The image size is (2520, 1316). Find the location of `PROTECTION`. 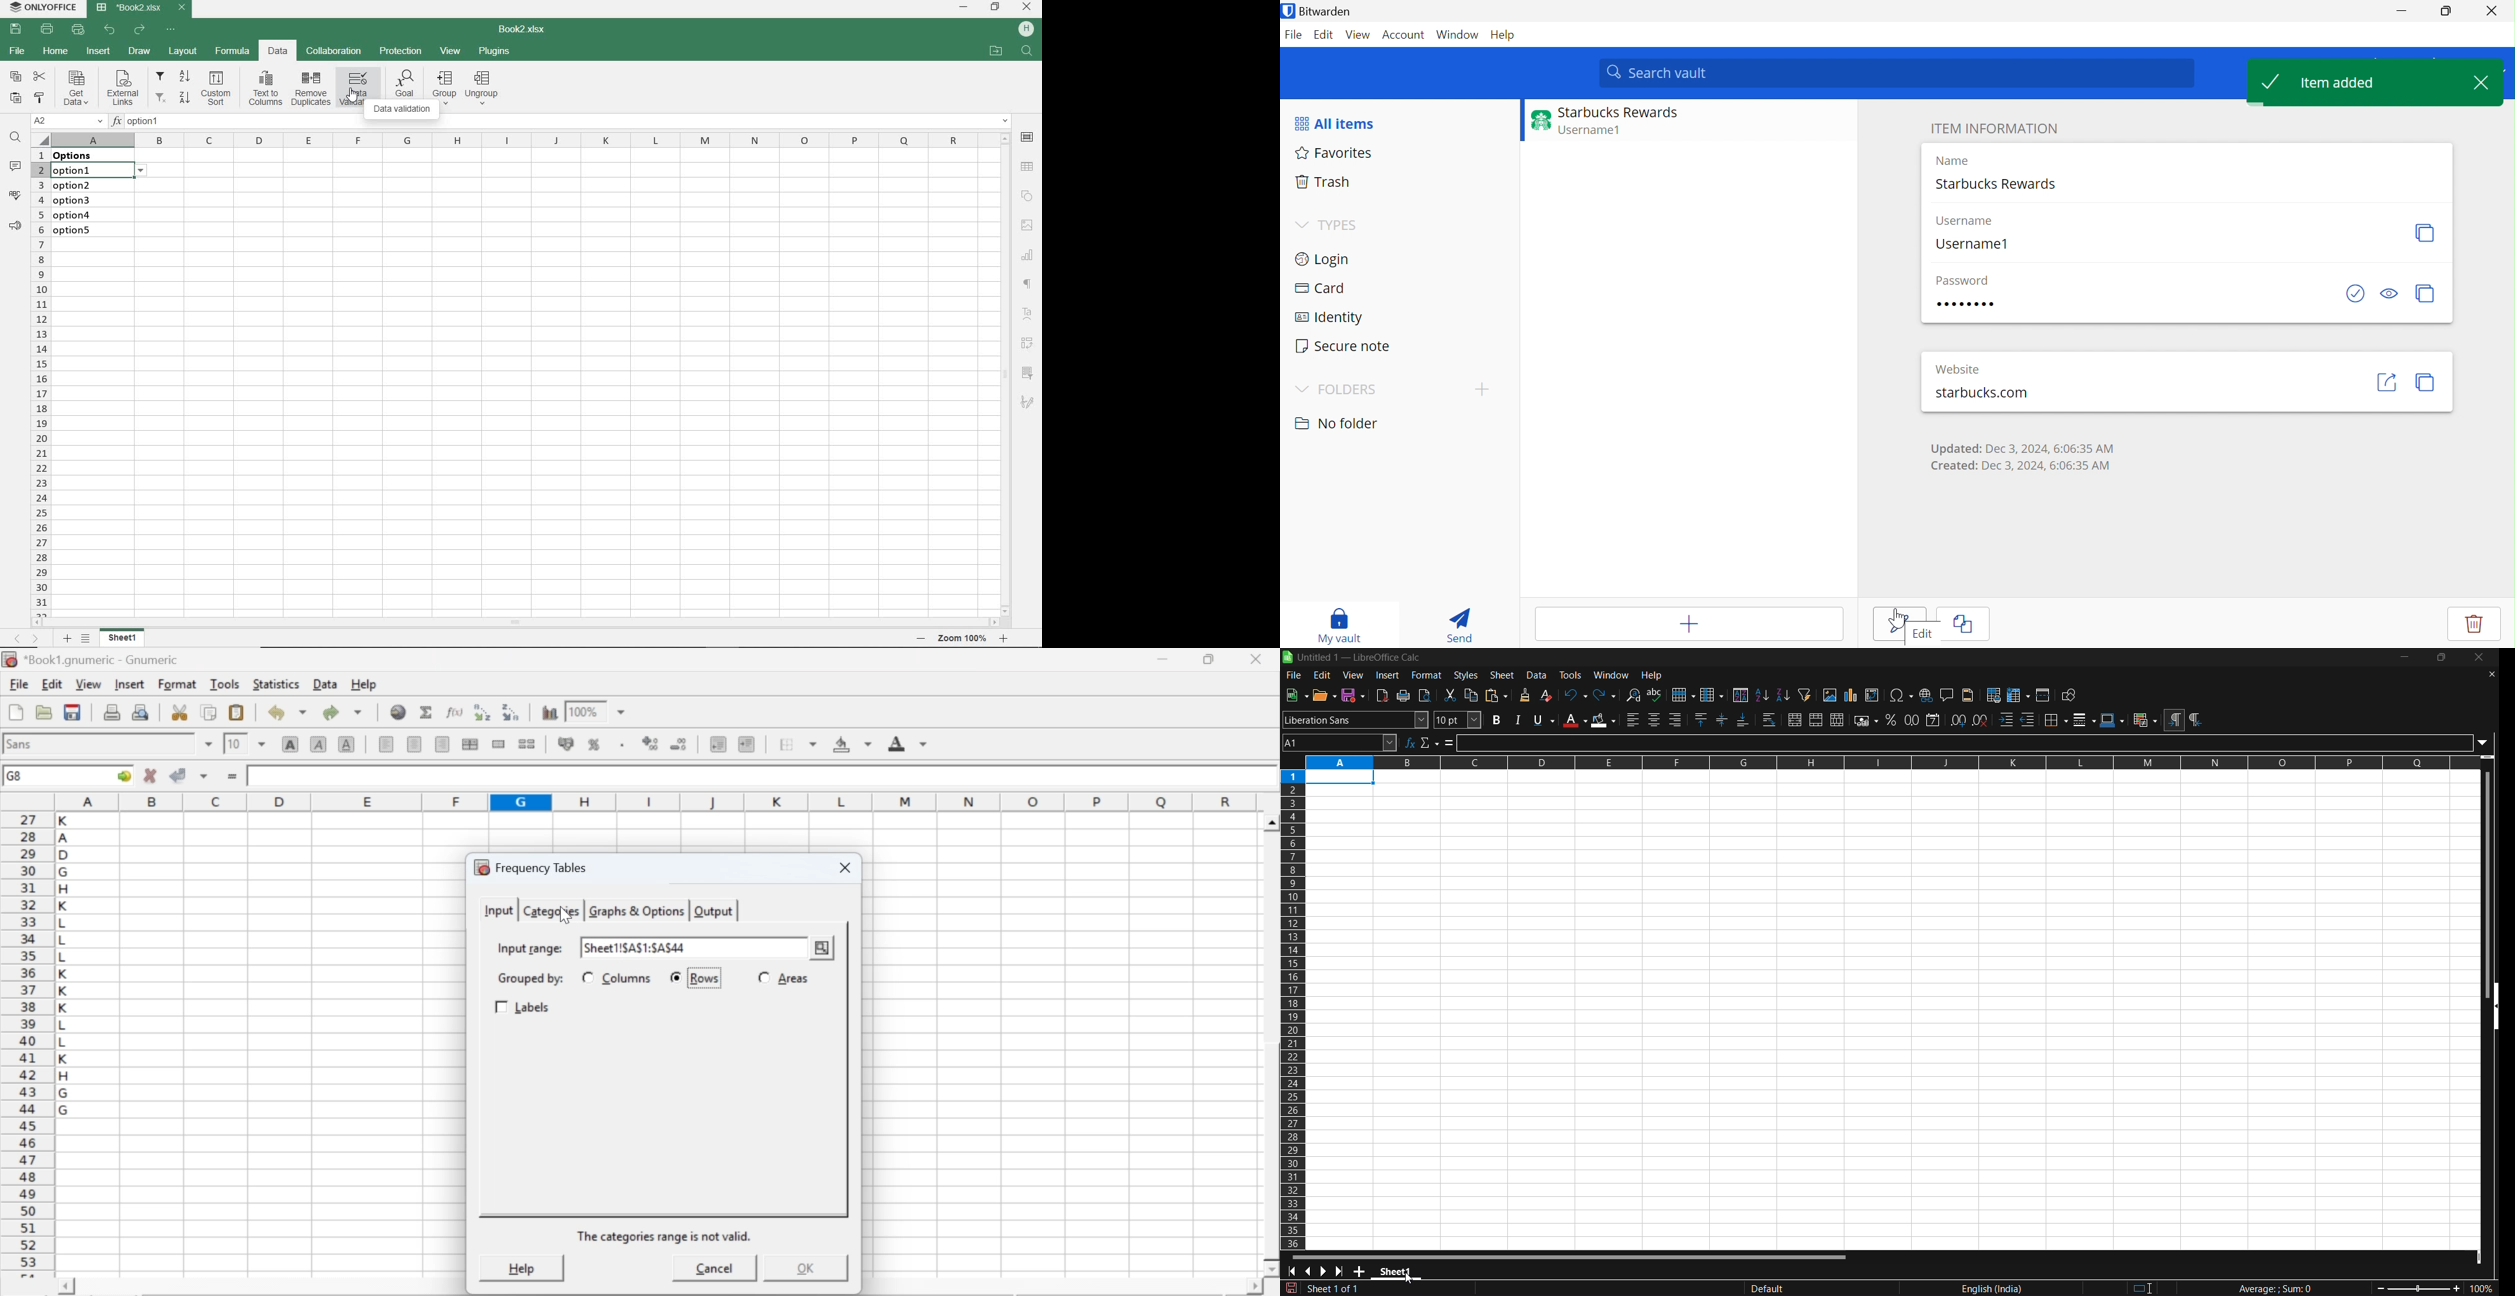

PROTECTION is located at coordinates (401, 52).